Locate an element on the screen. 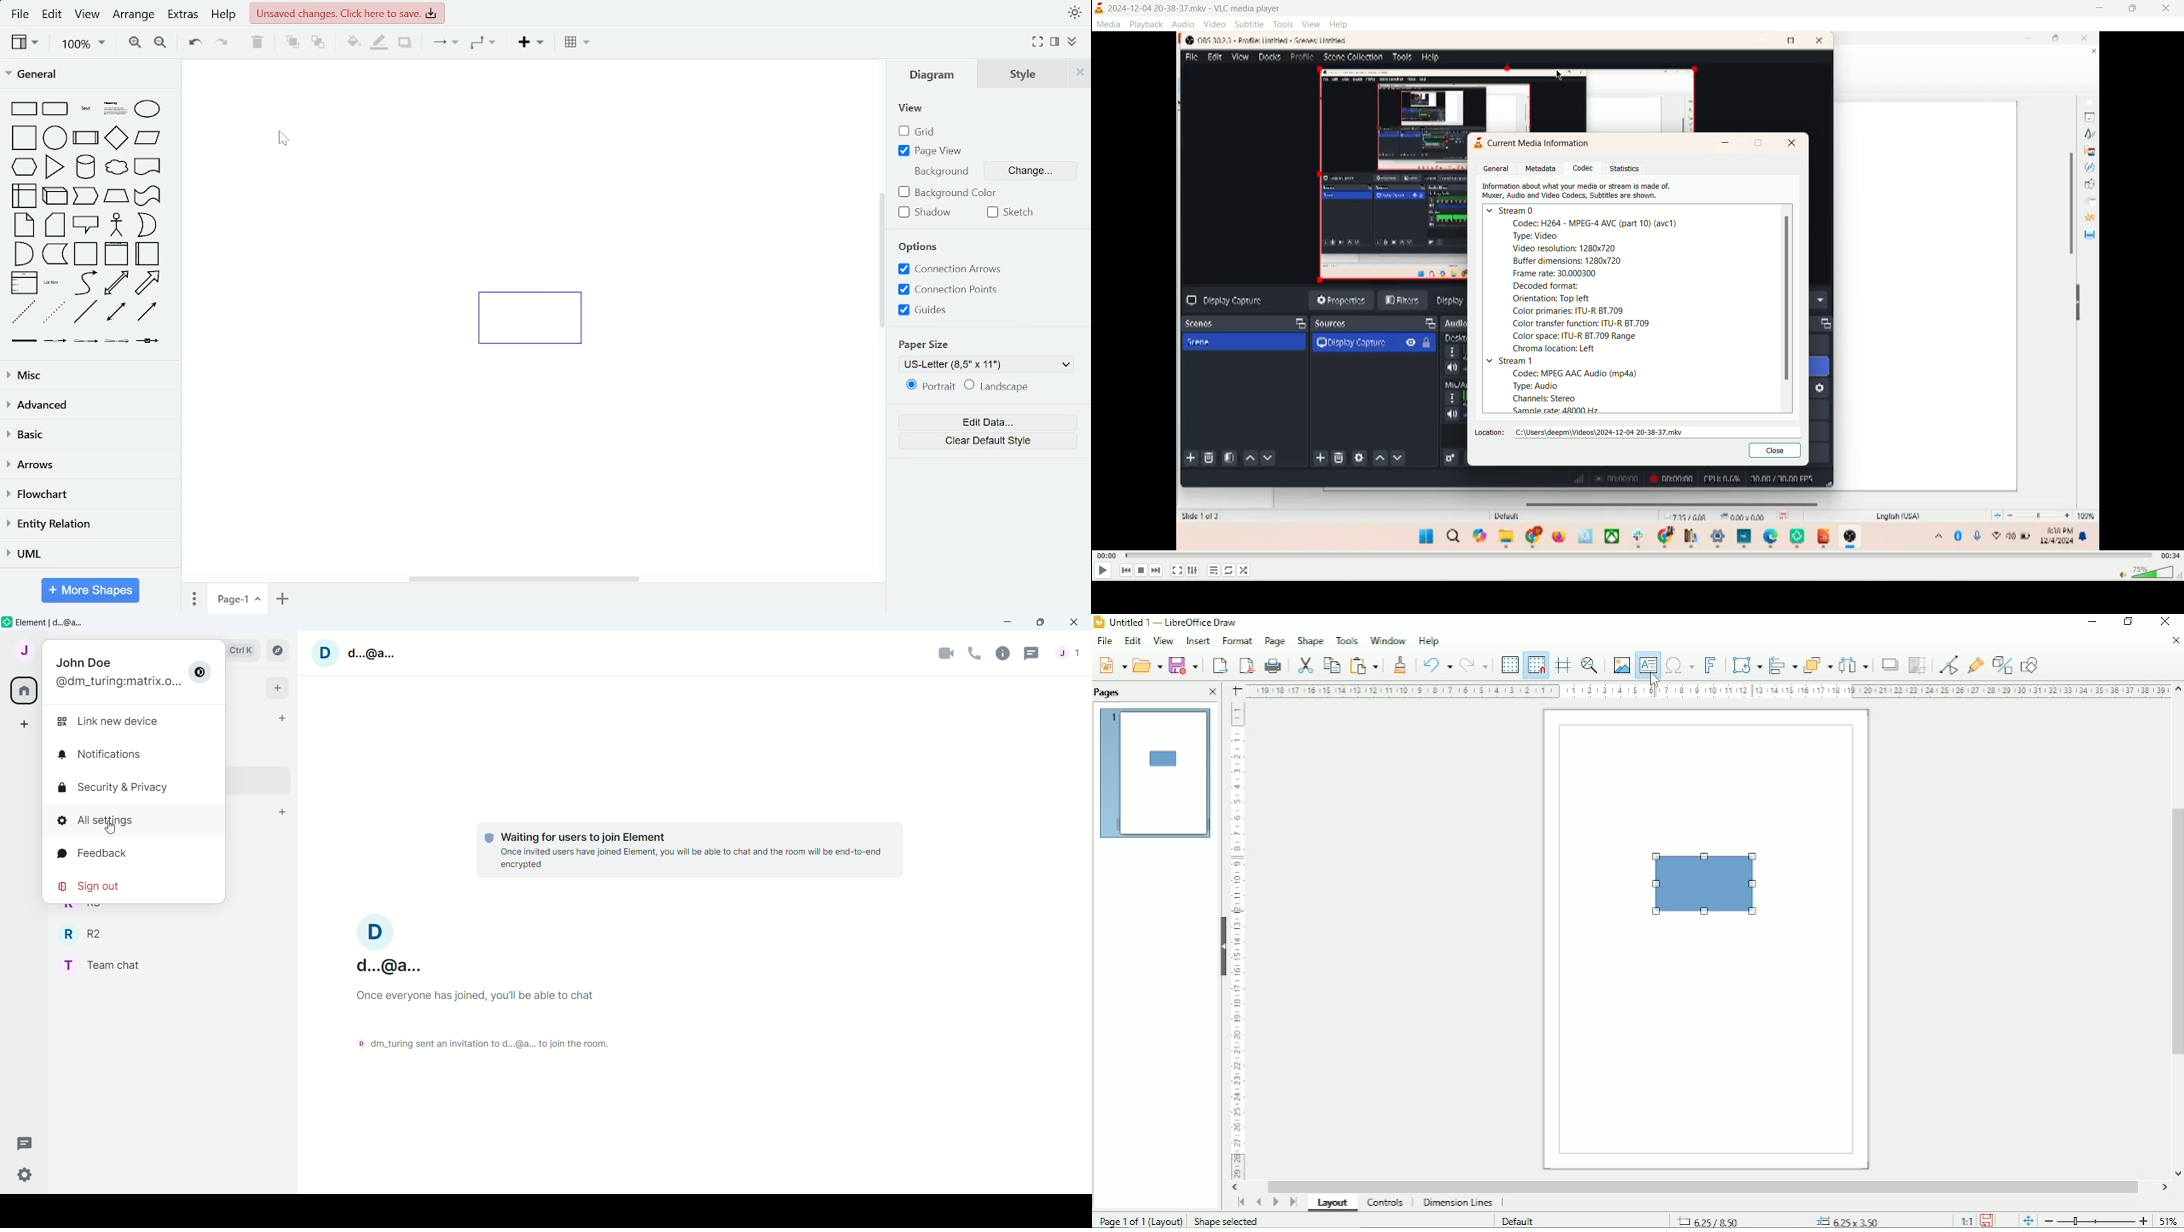 Image resolution: width=2184 pixels, height=1232 pixels. style is located at coordinates (1027, 73).